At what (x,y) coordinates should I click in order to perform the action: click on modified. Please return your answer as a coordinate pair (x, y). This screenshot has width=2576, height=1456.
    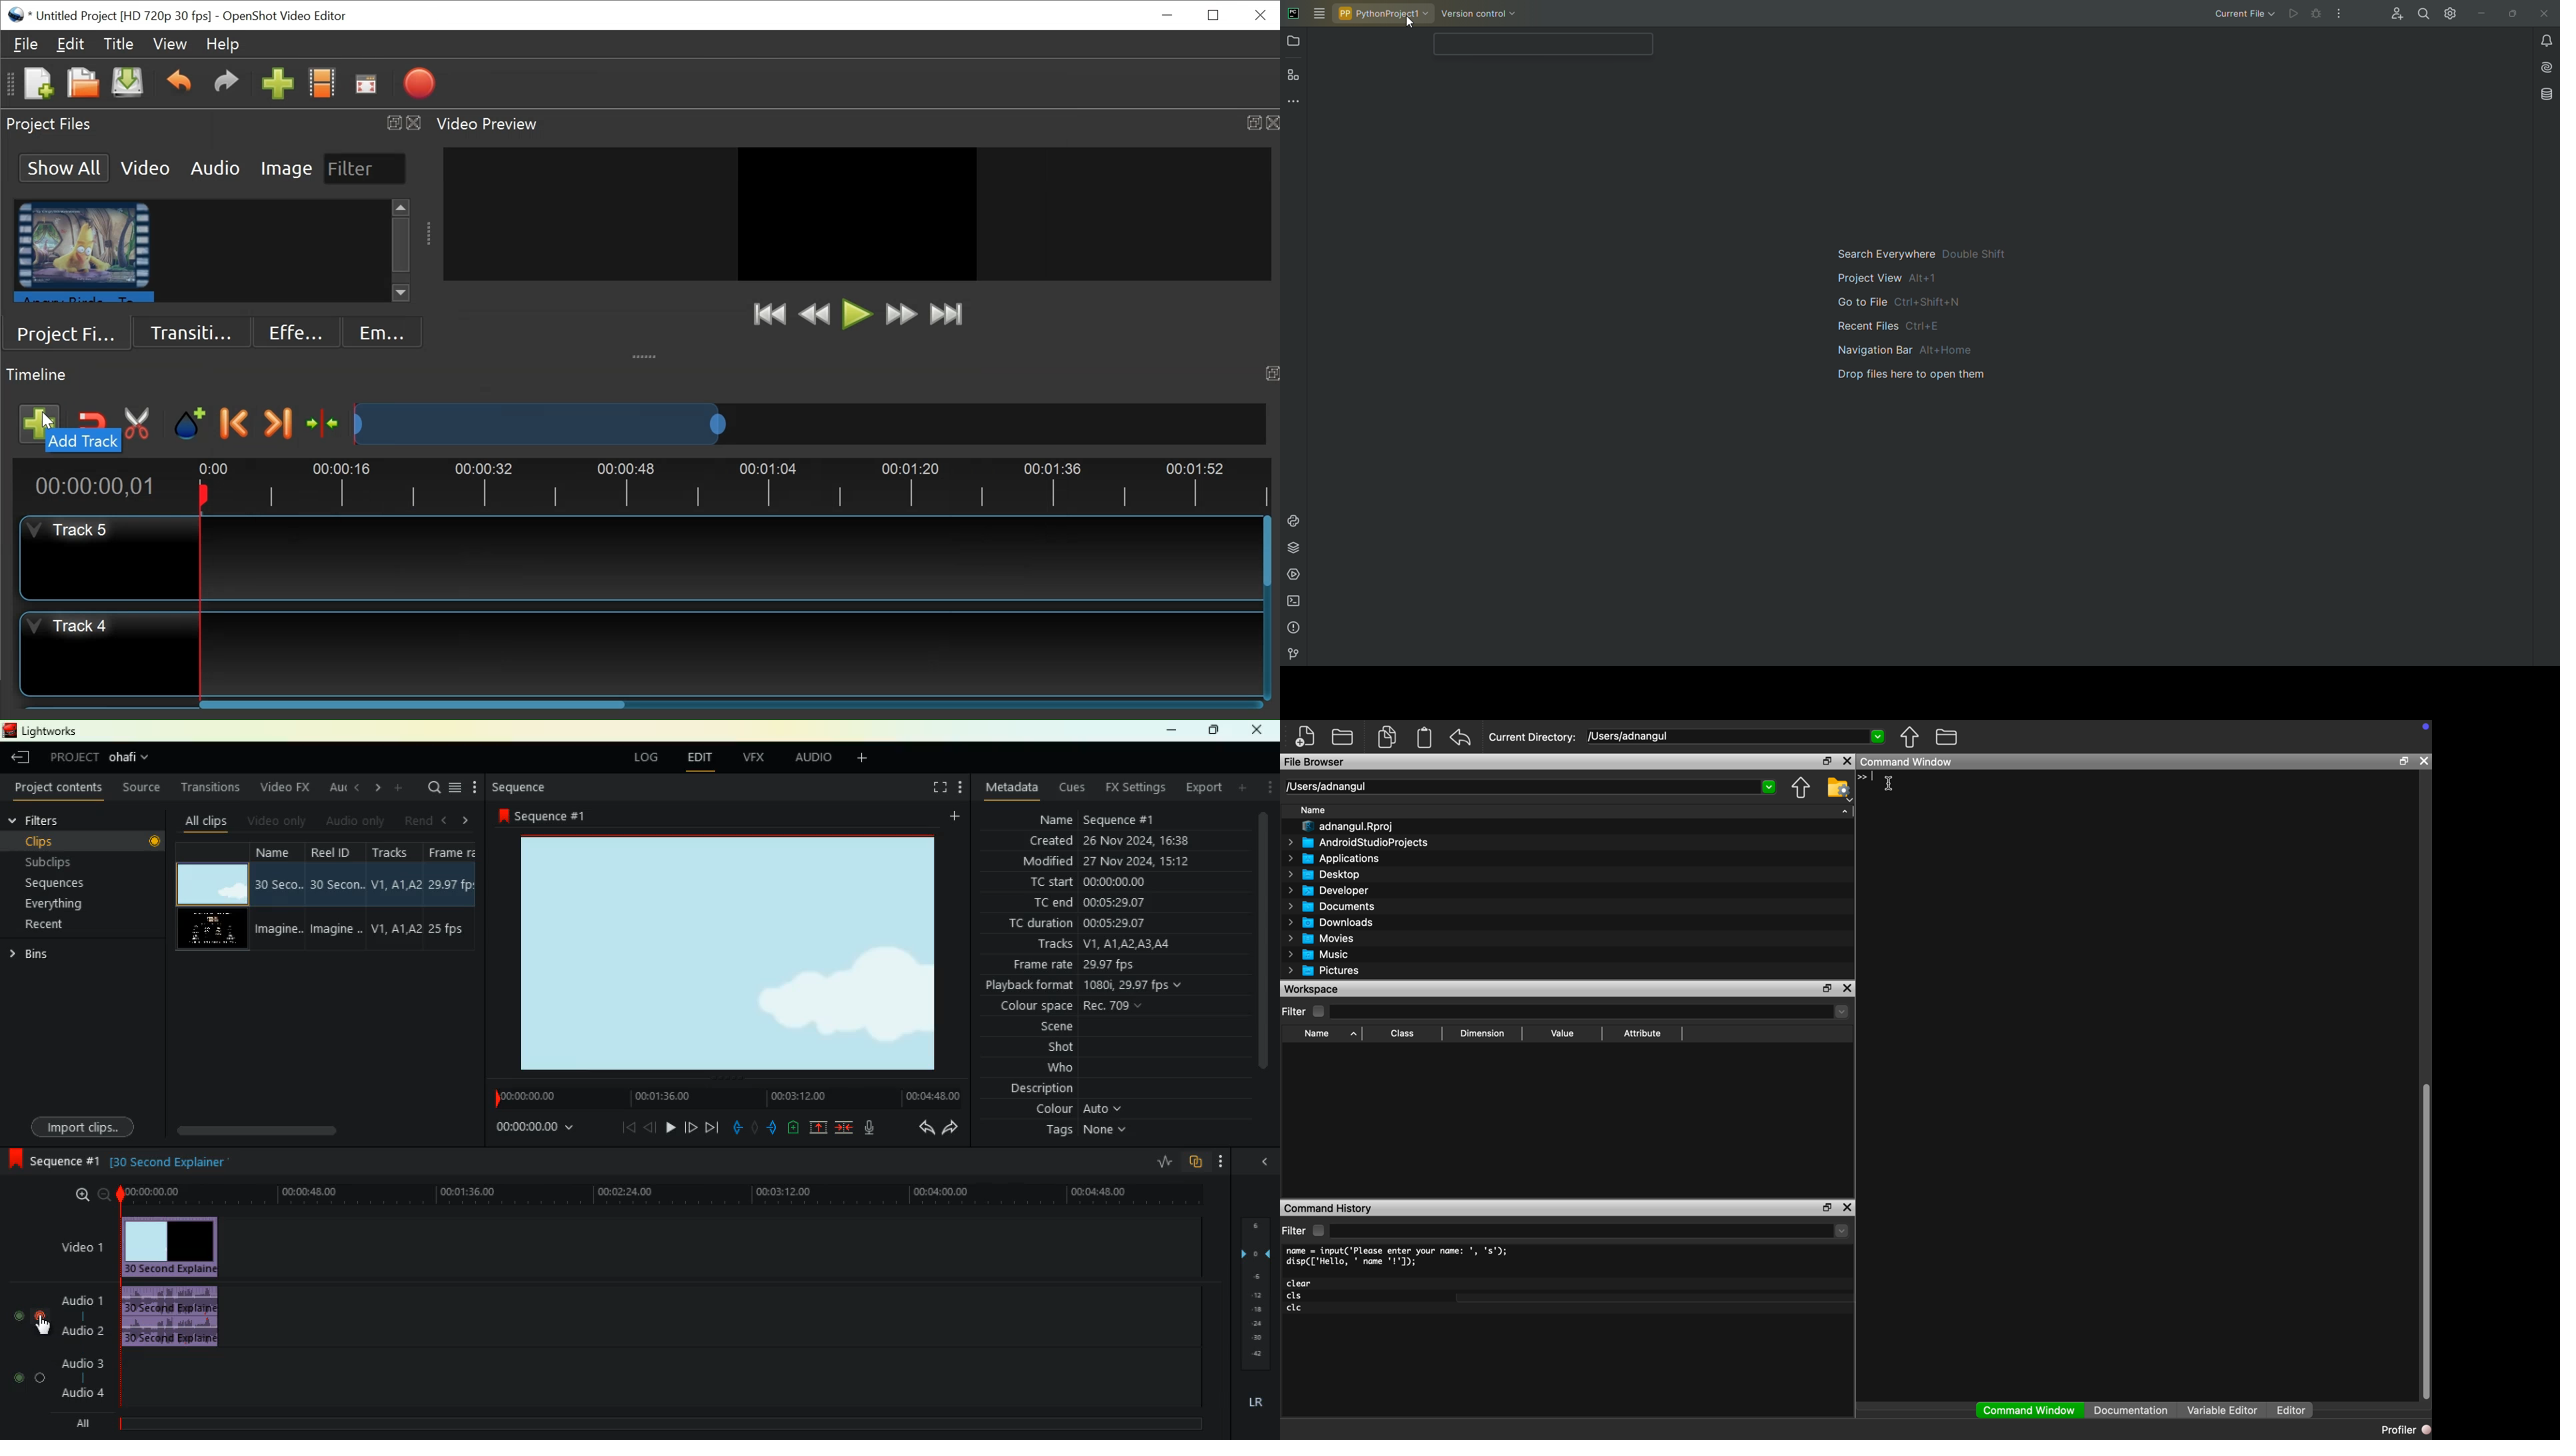
    Looking at the image, I should click on (1102, 862).